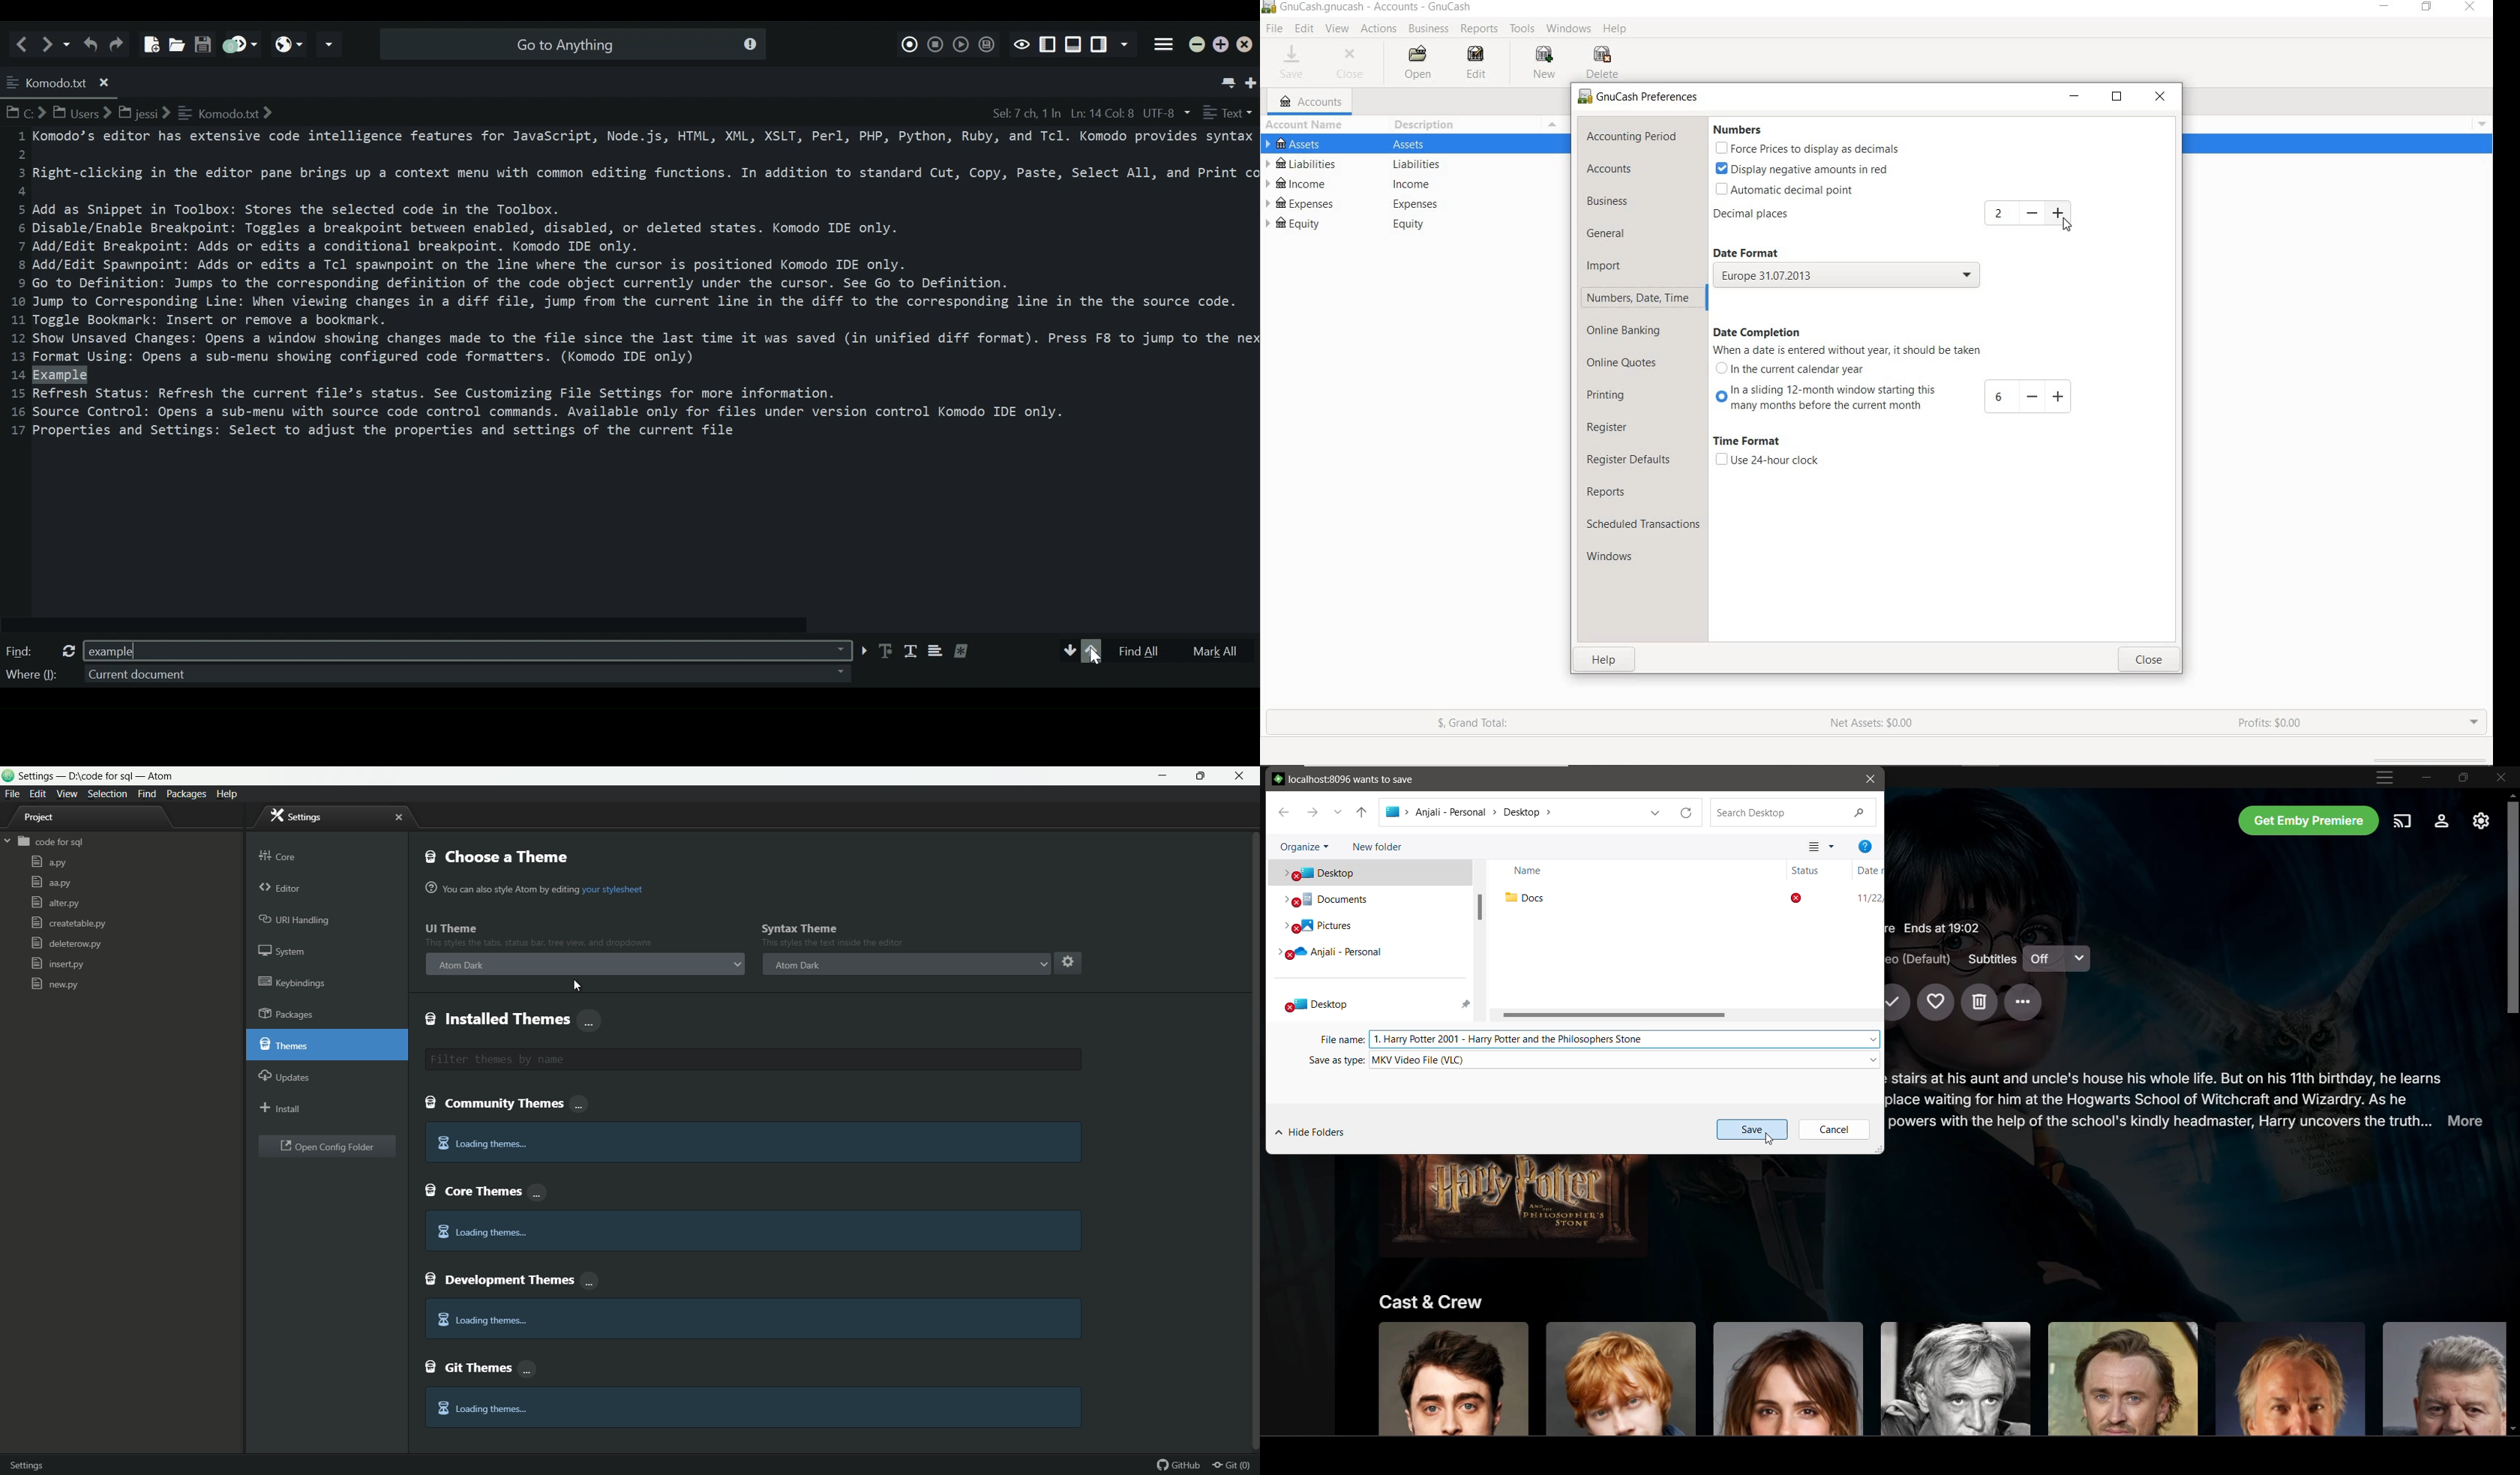  What do you see at coordinates (1999, 398) in the screenshot?
I see `enter number of months` at bounding box center [1999, 398].